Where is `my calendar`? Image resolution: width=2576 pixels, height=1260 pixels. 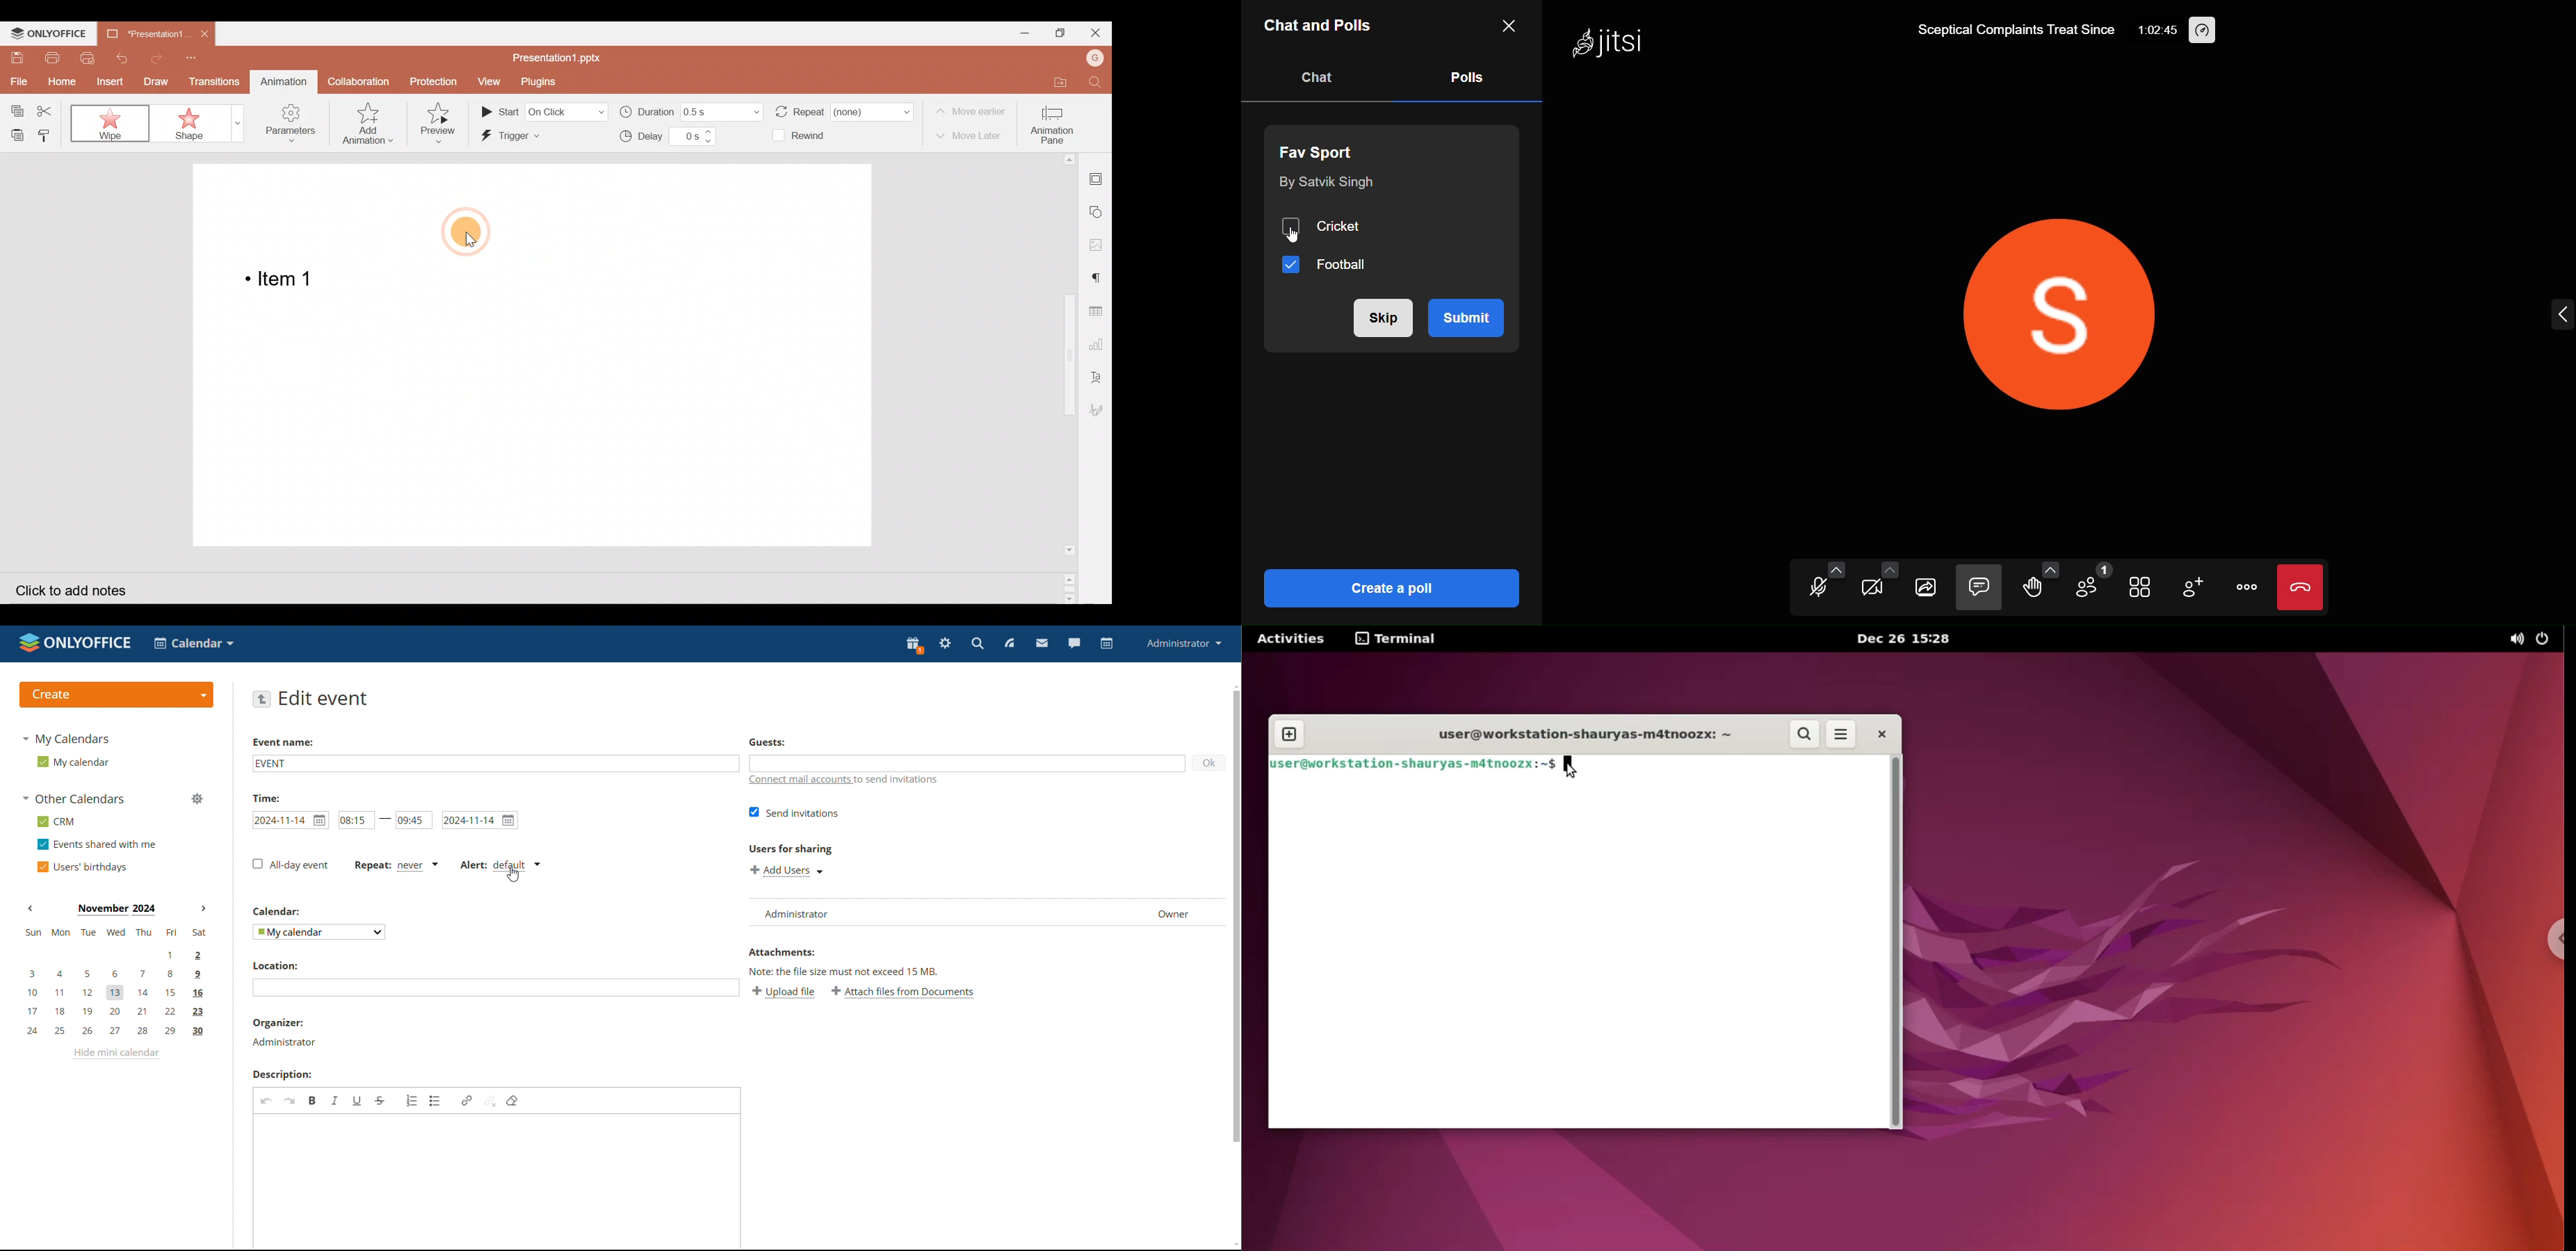 my calendar is located at coordinates (72, 762).